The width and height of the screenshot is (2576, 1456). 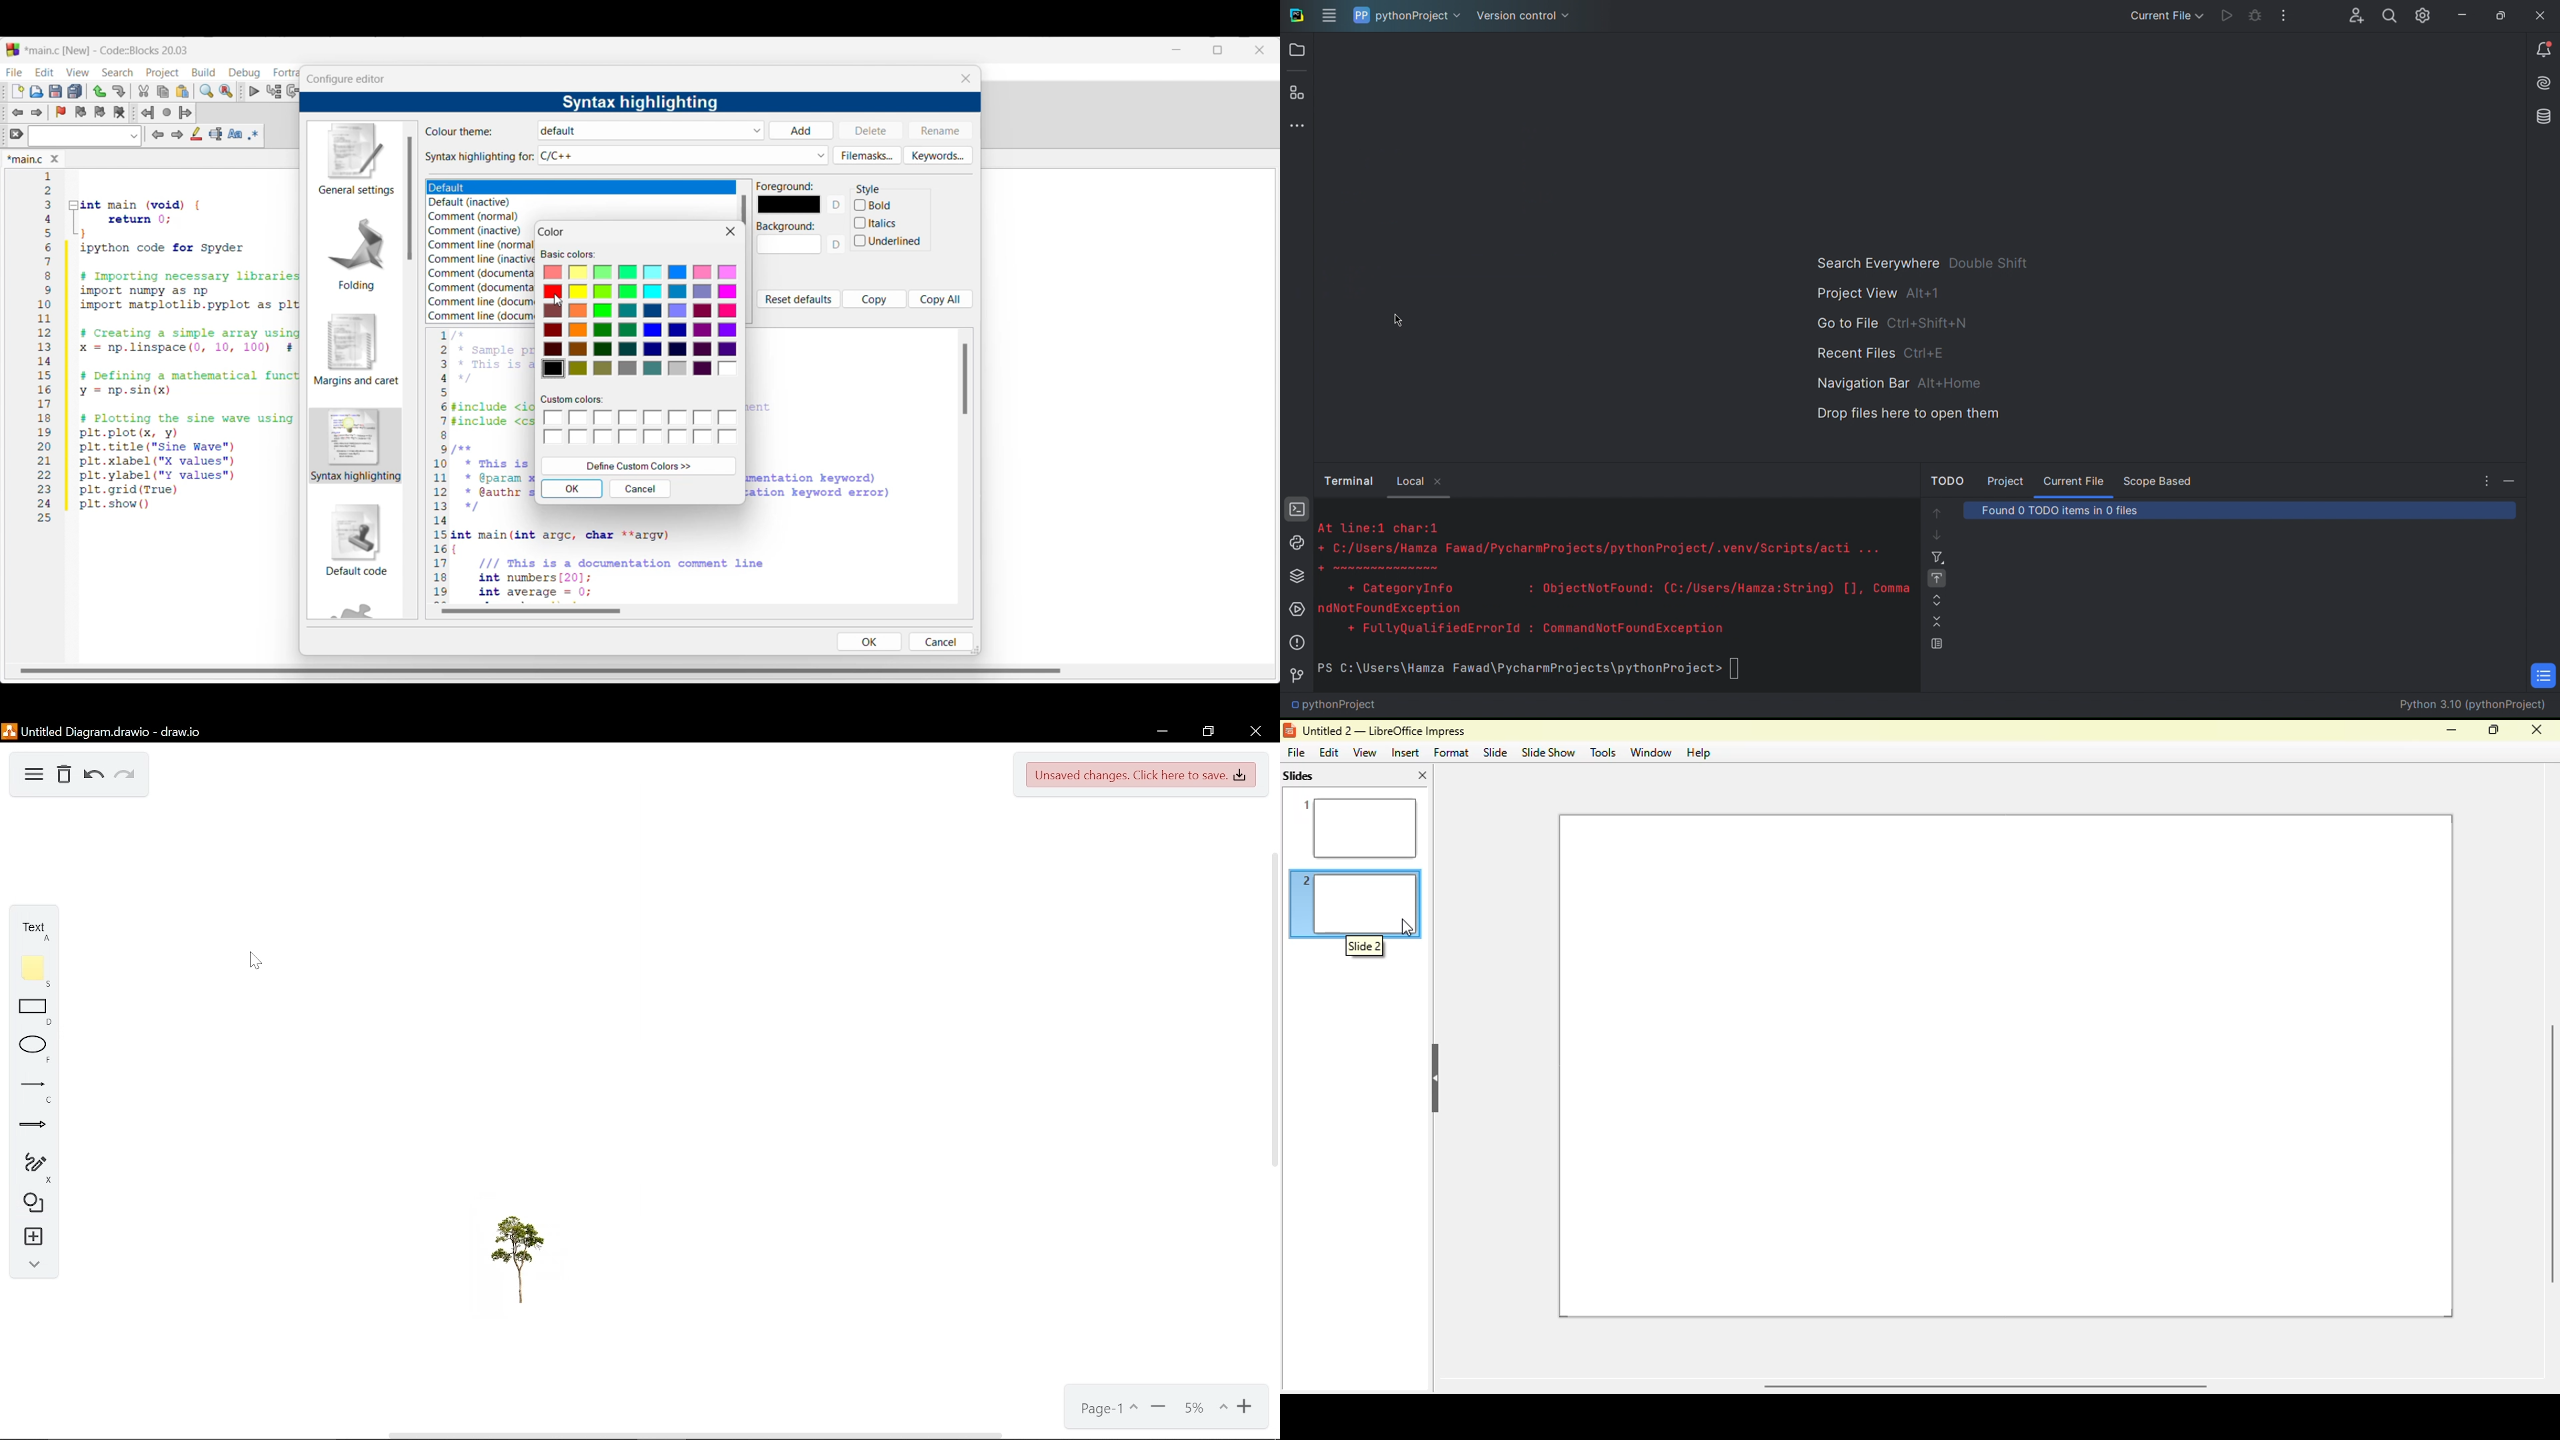 What do you see at coordinates (463, 188) in the screenshot?
I see `Theme options` at bounding box center [463, 188].